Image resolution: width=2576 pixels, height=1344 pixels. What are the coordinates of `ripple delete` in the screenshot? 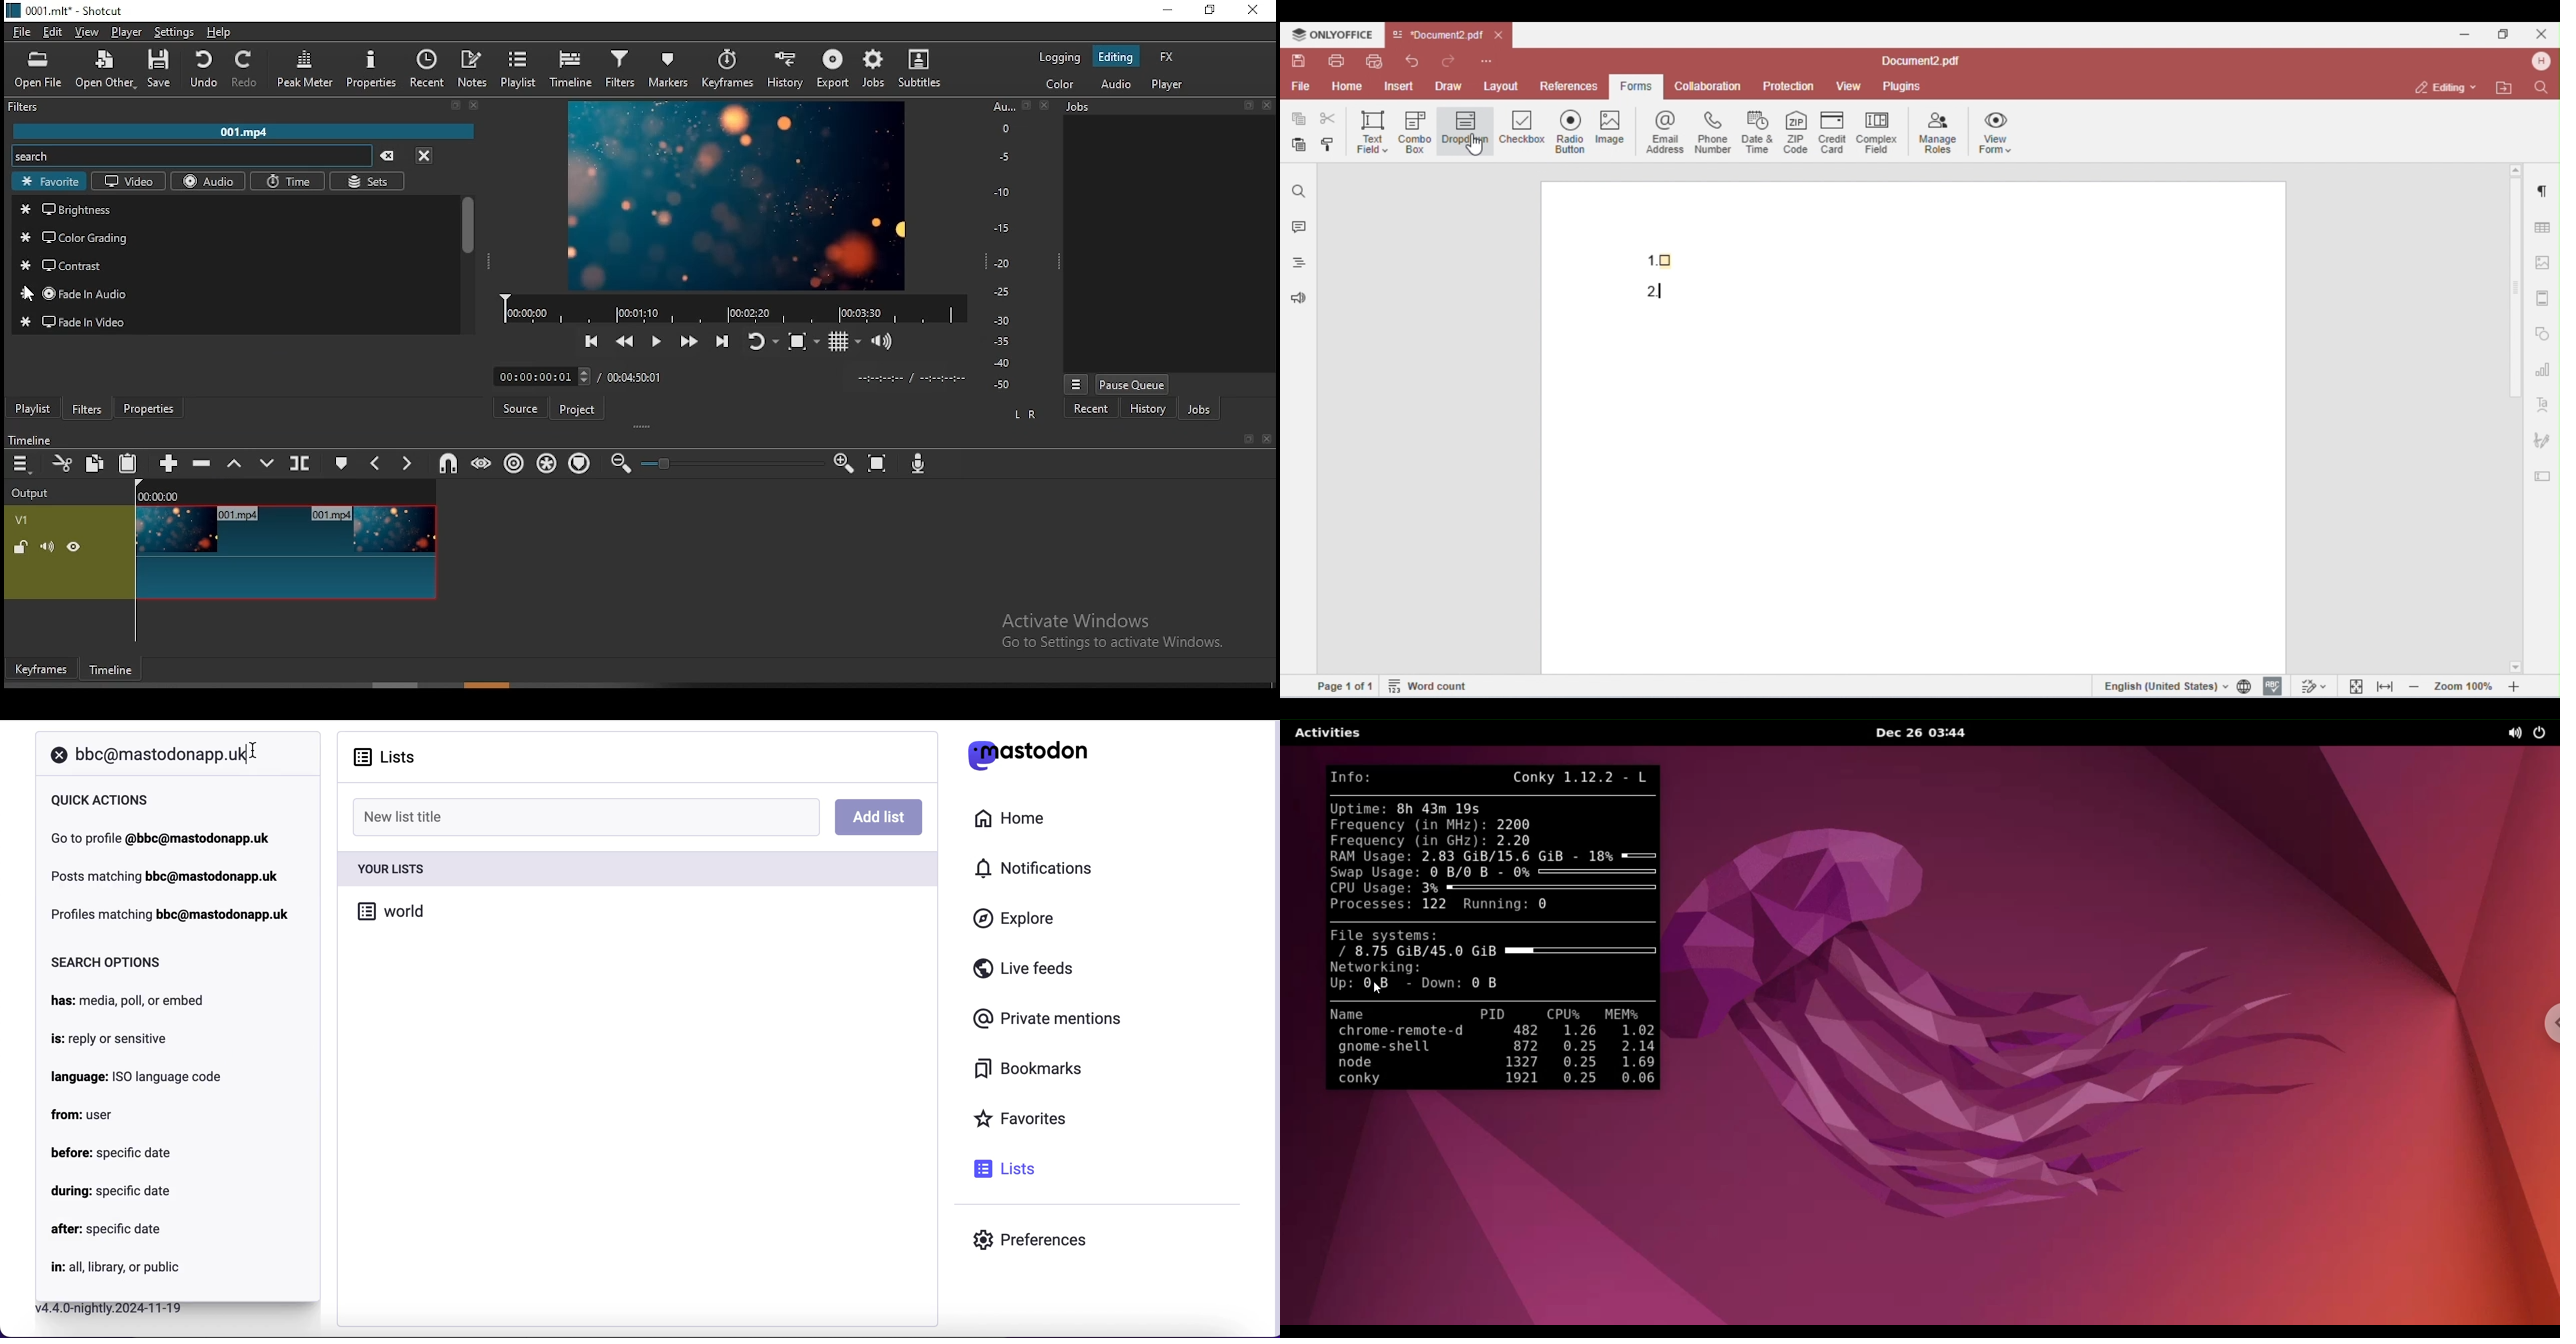 It's located at (200, 464).